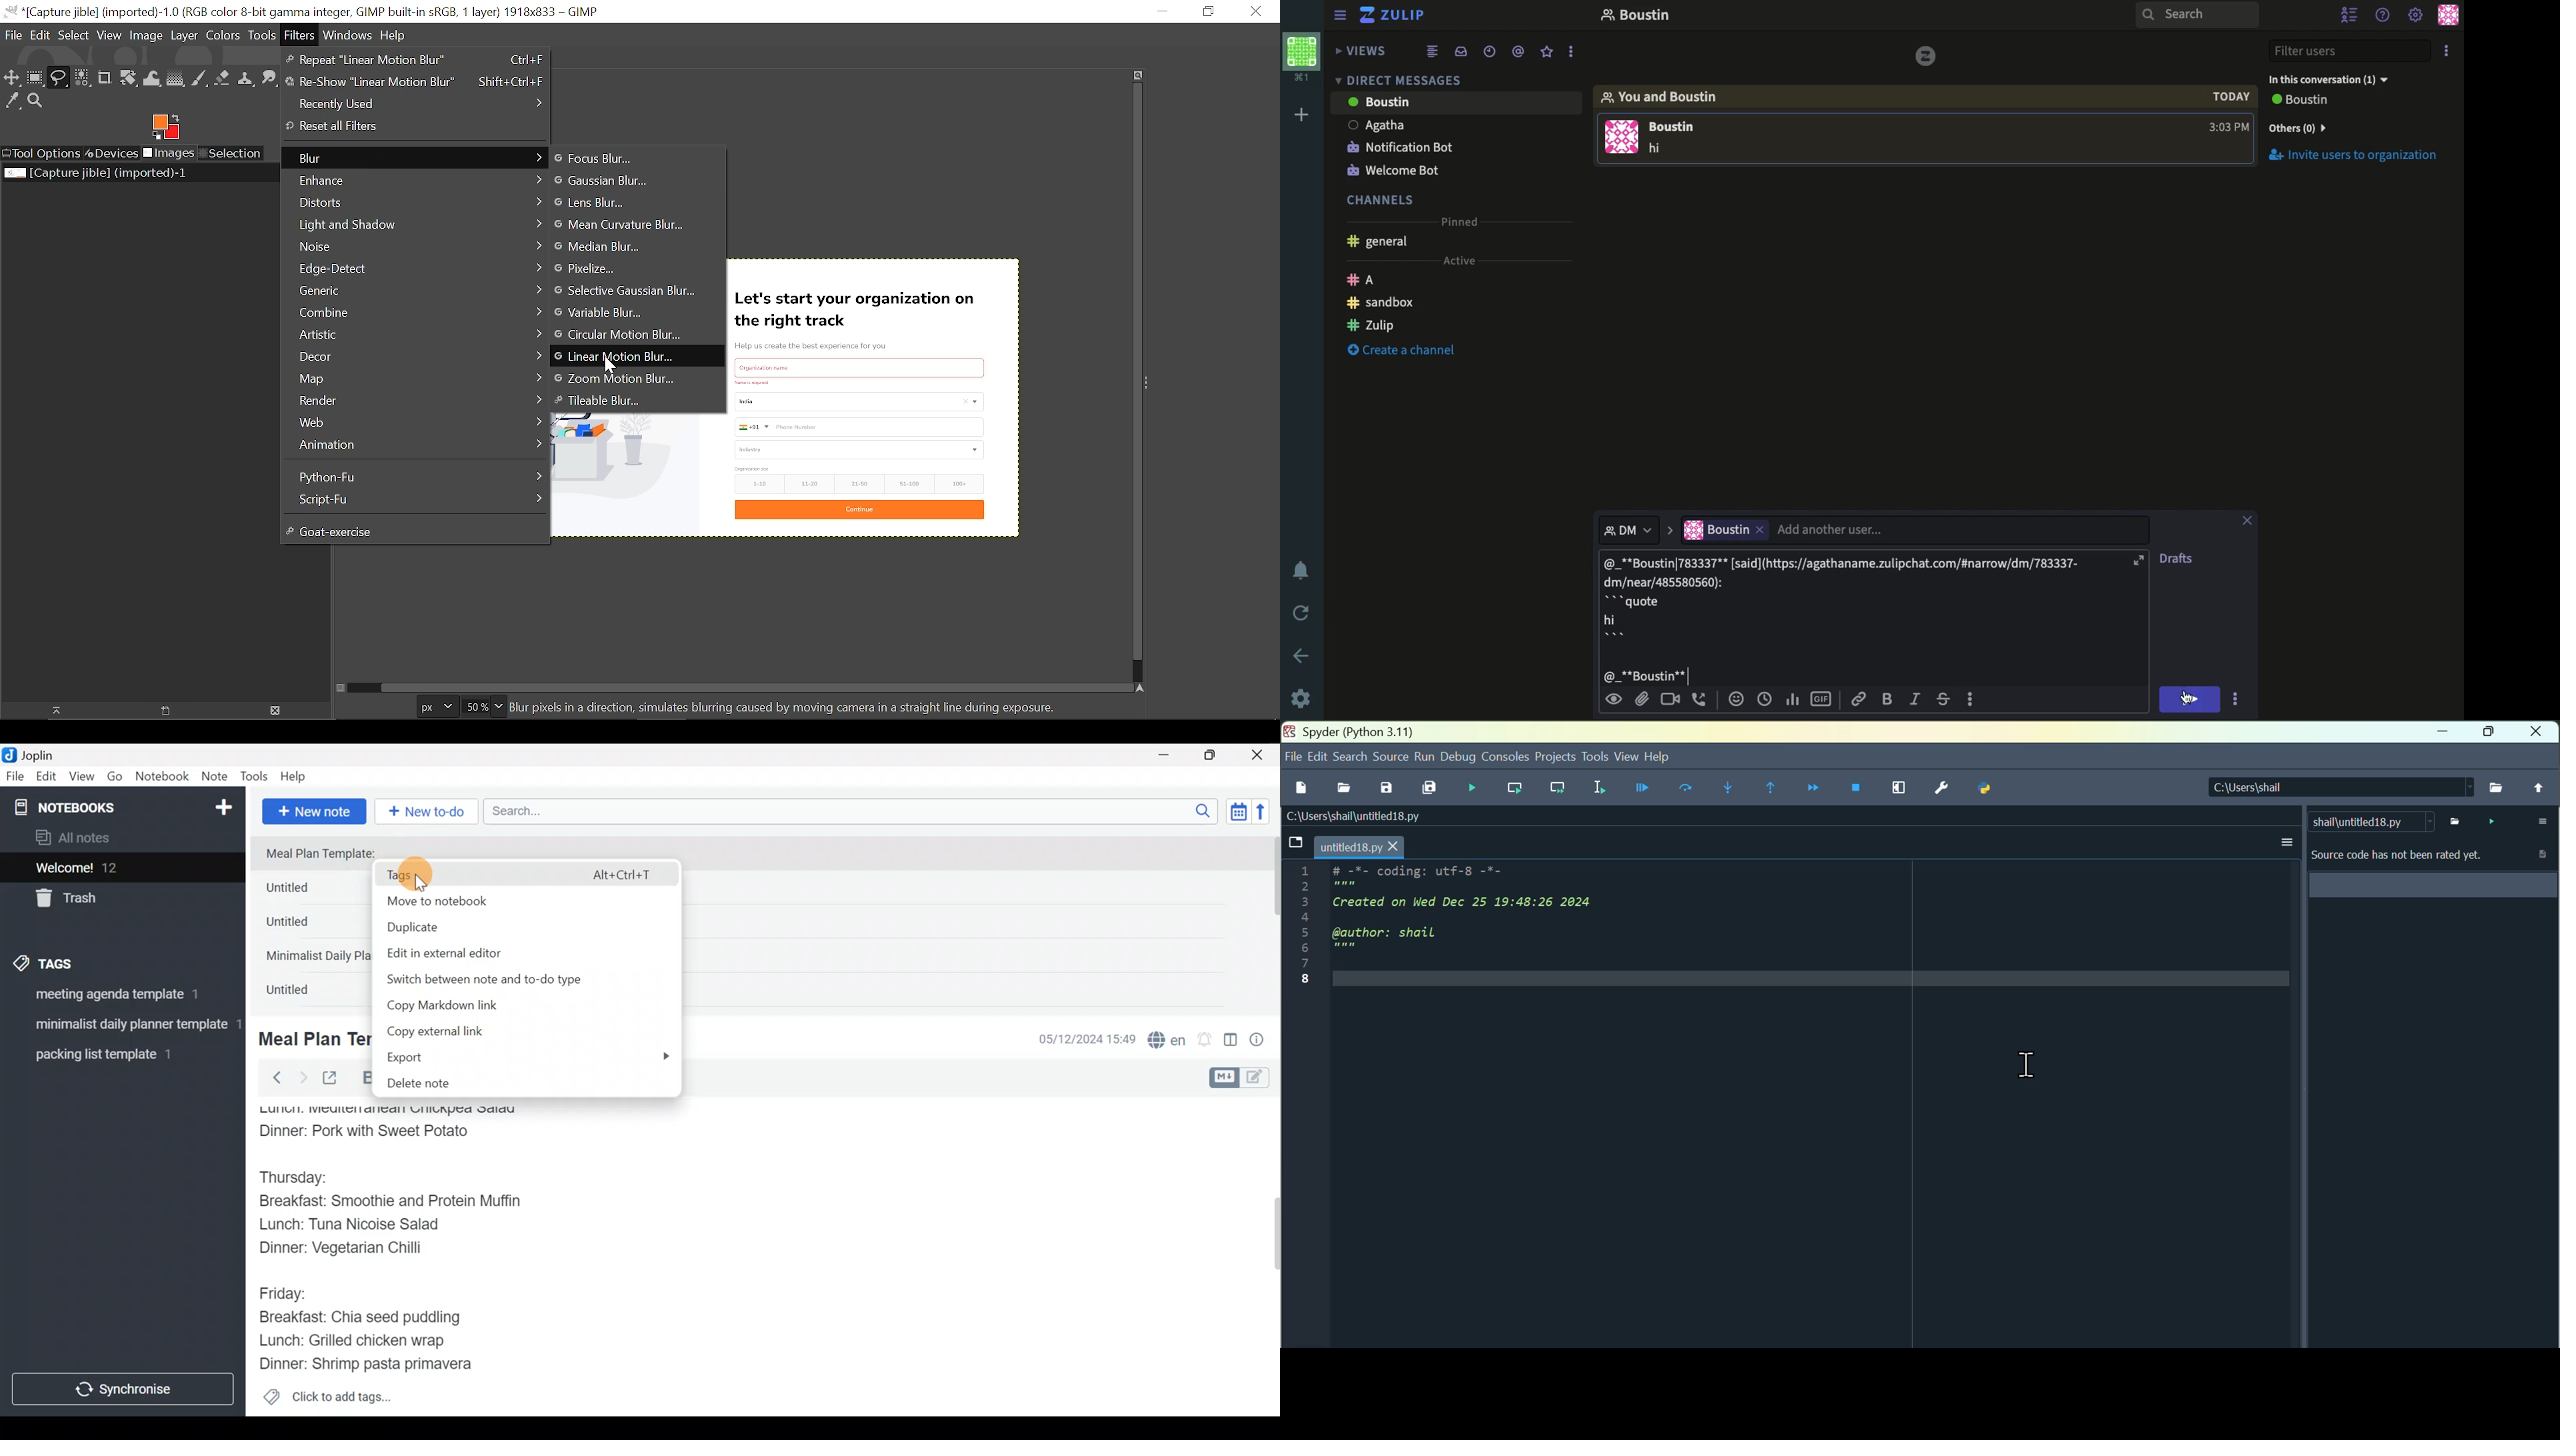  I want to click on File, so click(16, 777).